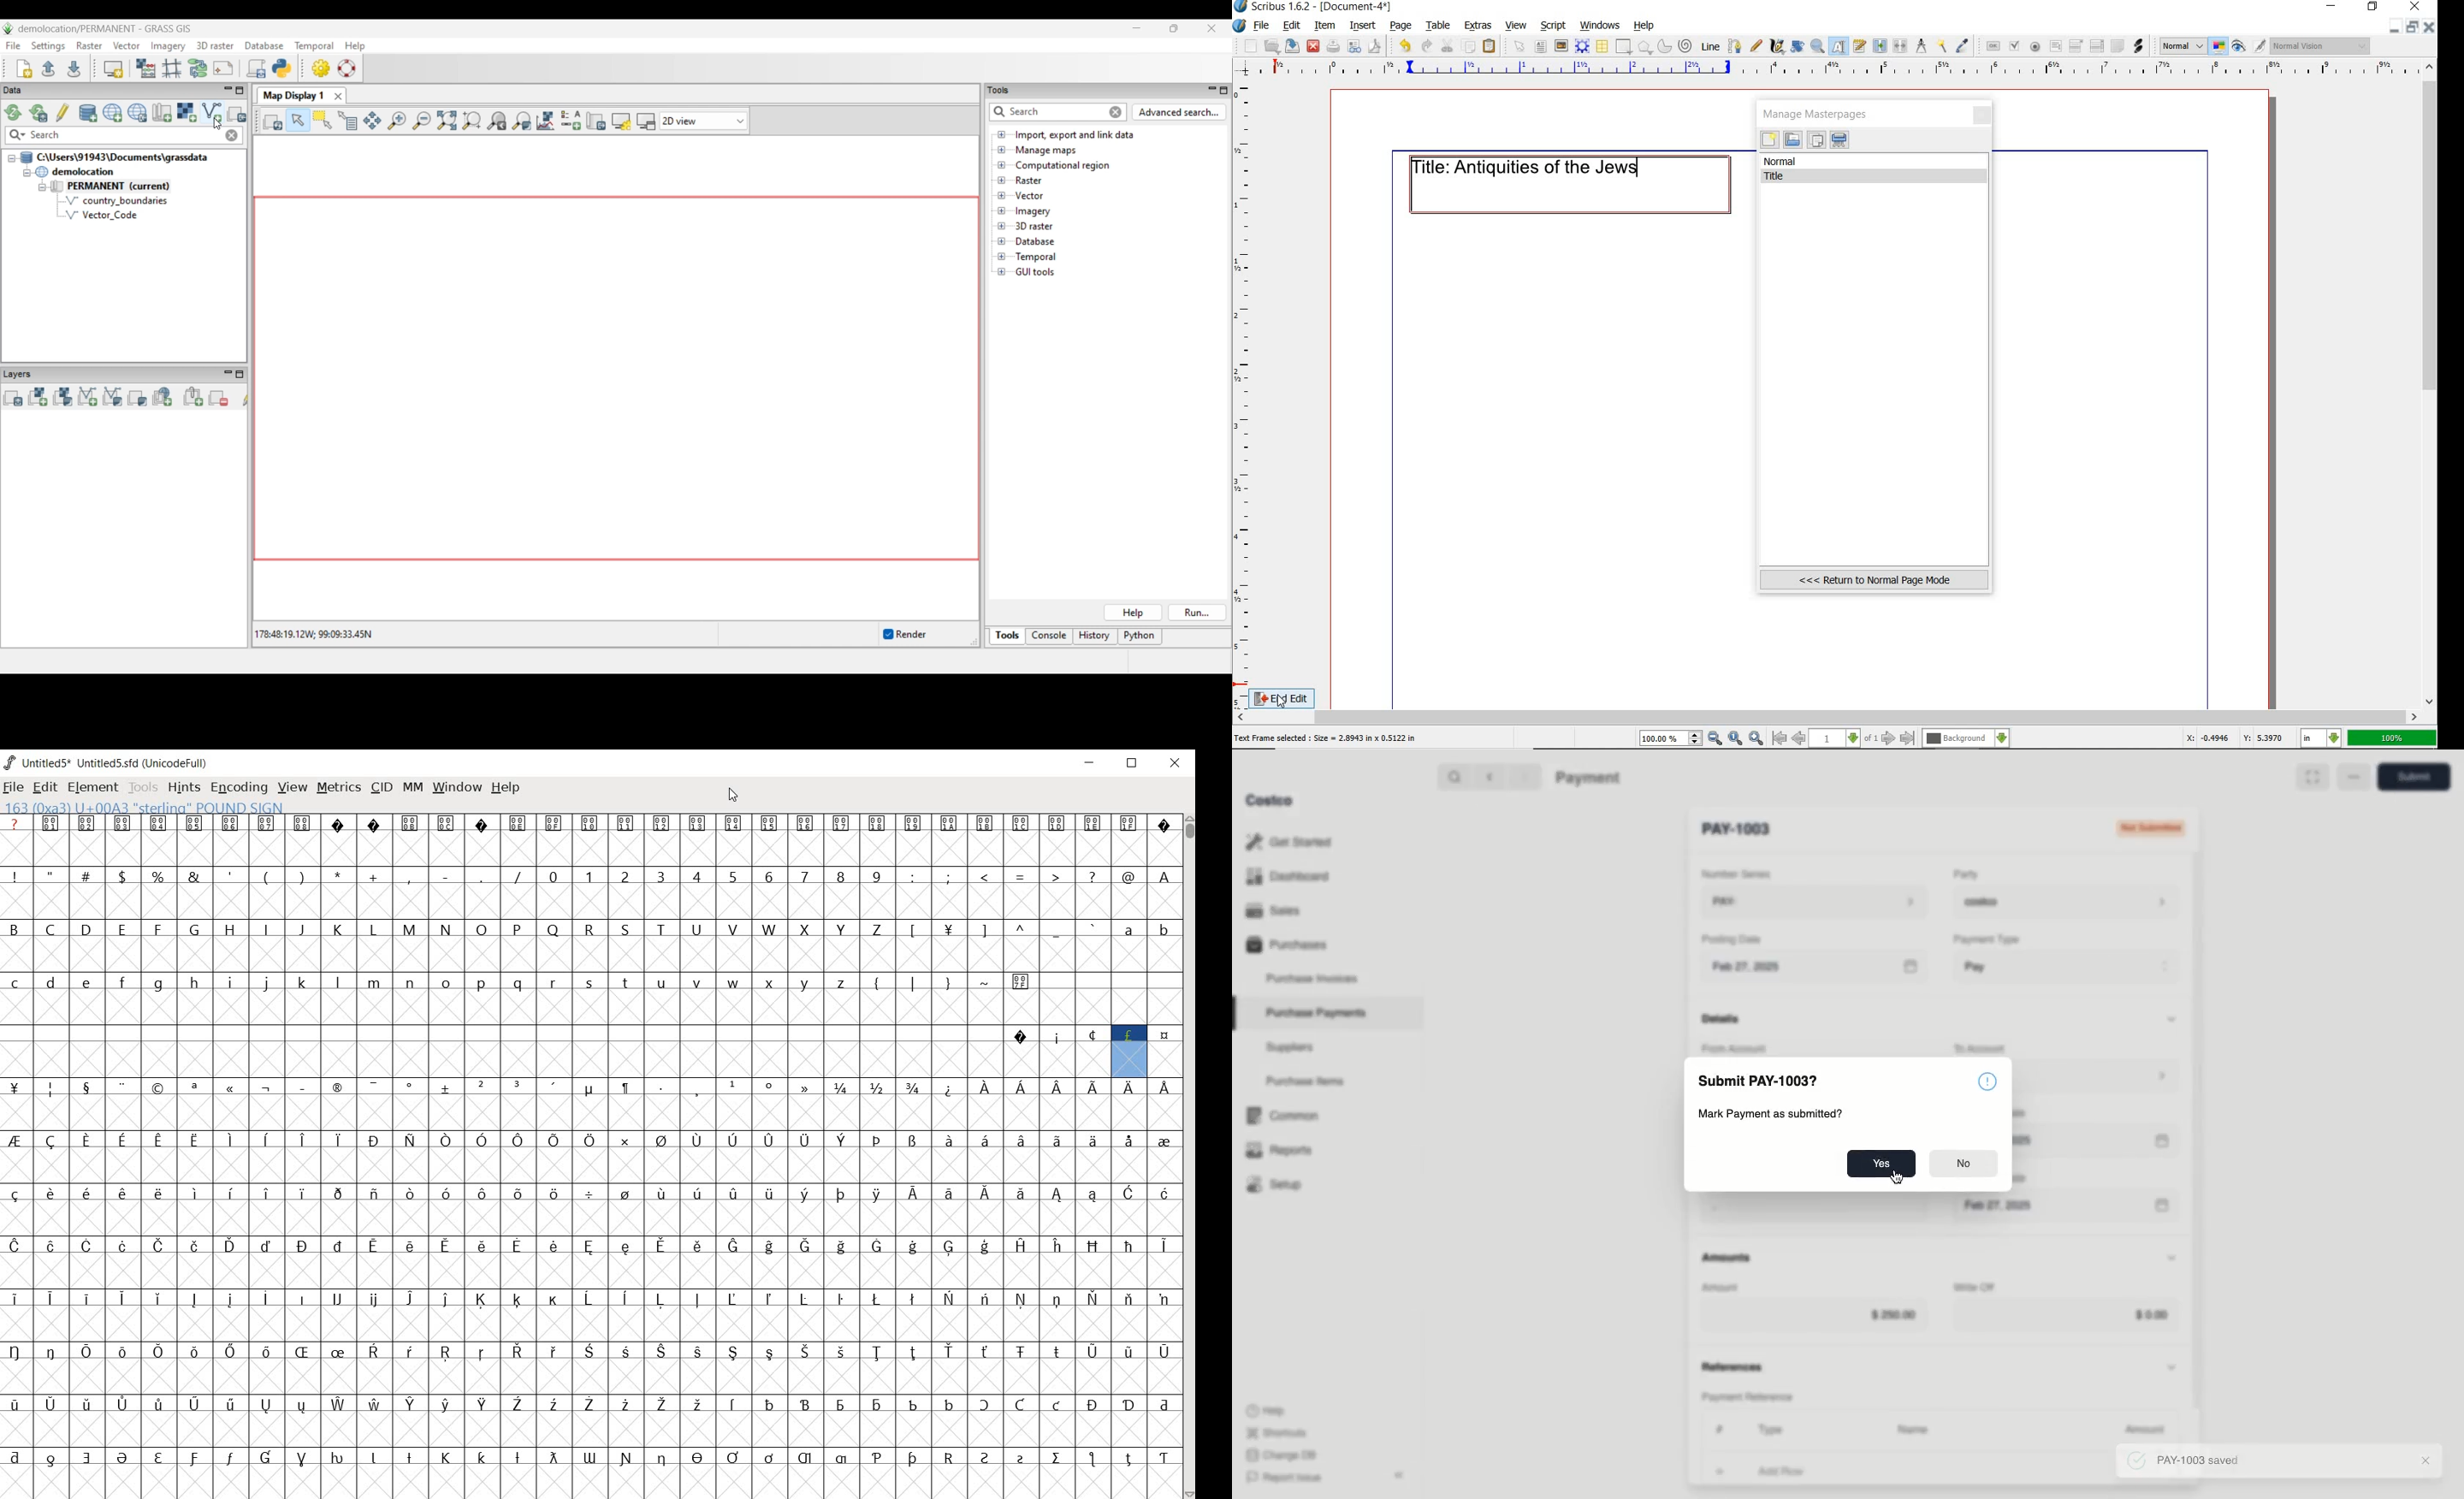 The height and width of the screenshot is (1512, 2464). Describe the element at coordinates (2220, 47) in the screenshot. I see `toggle color management` at that location.